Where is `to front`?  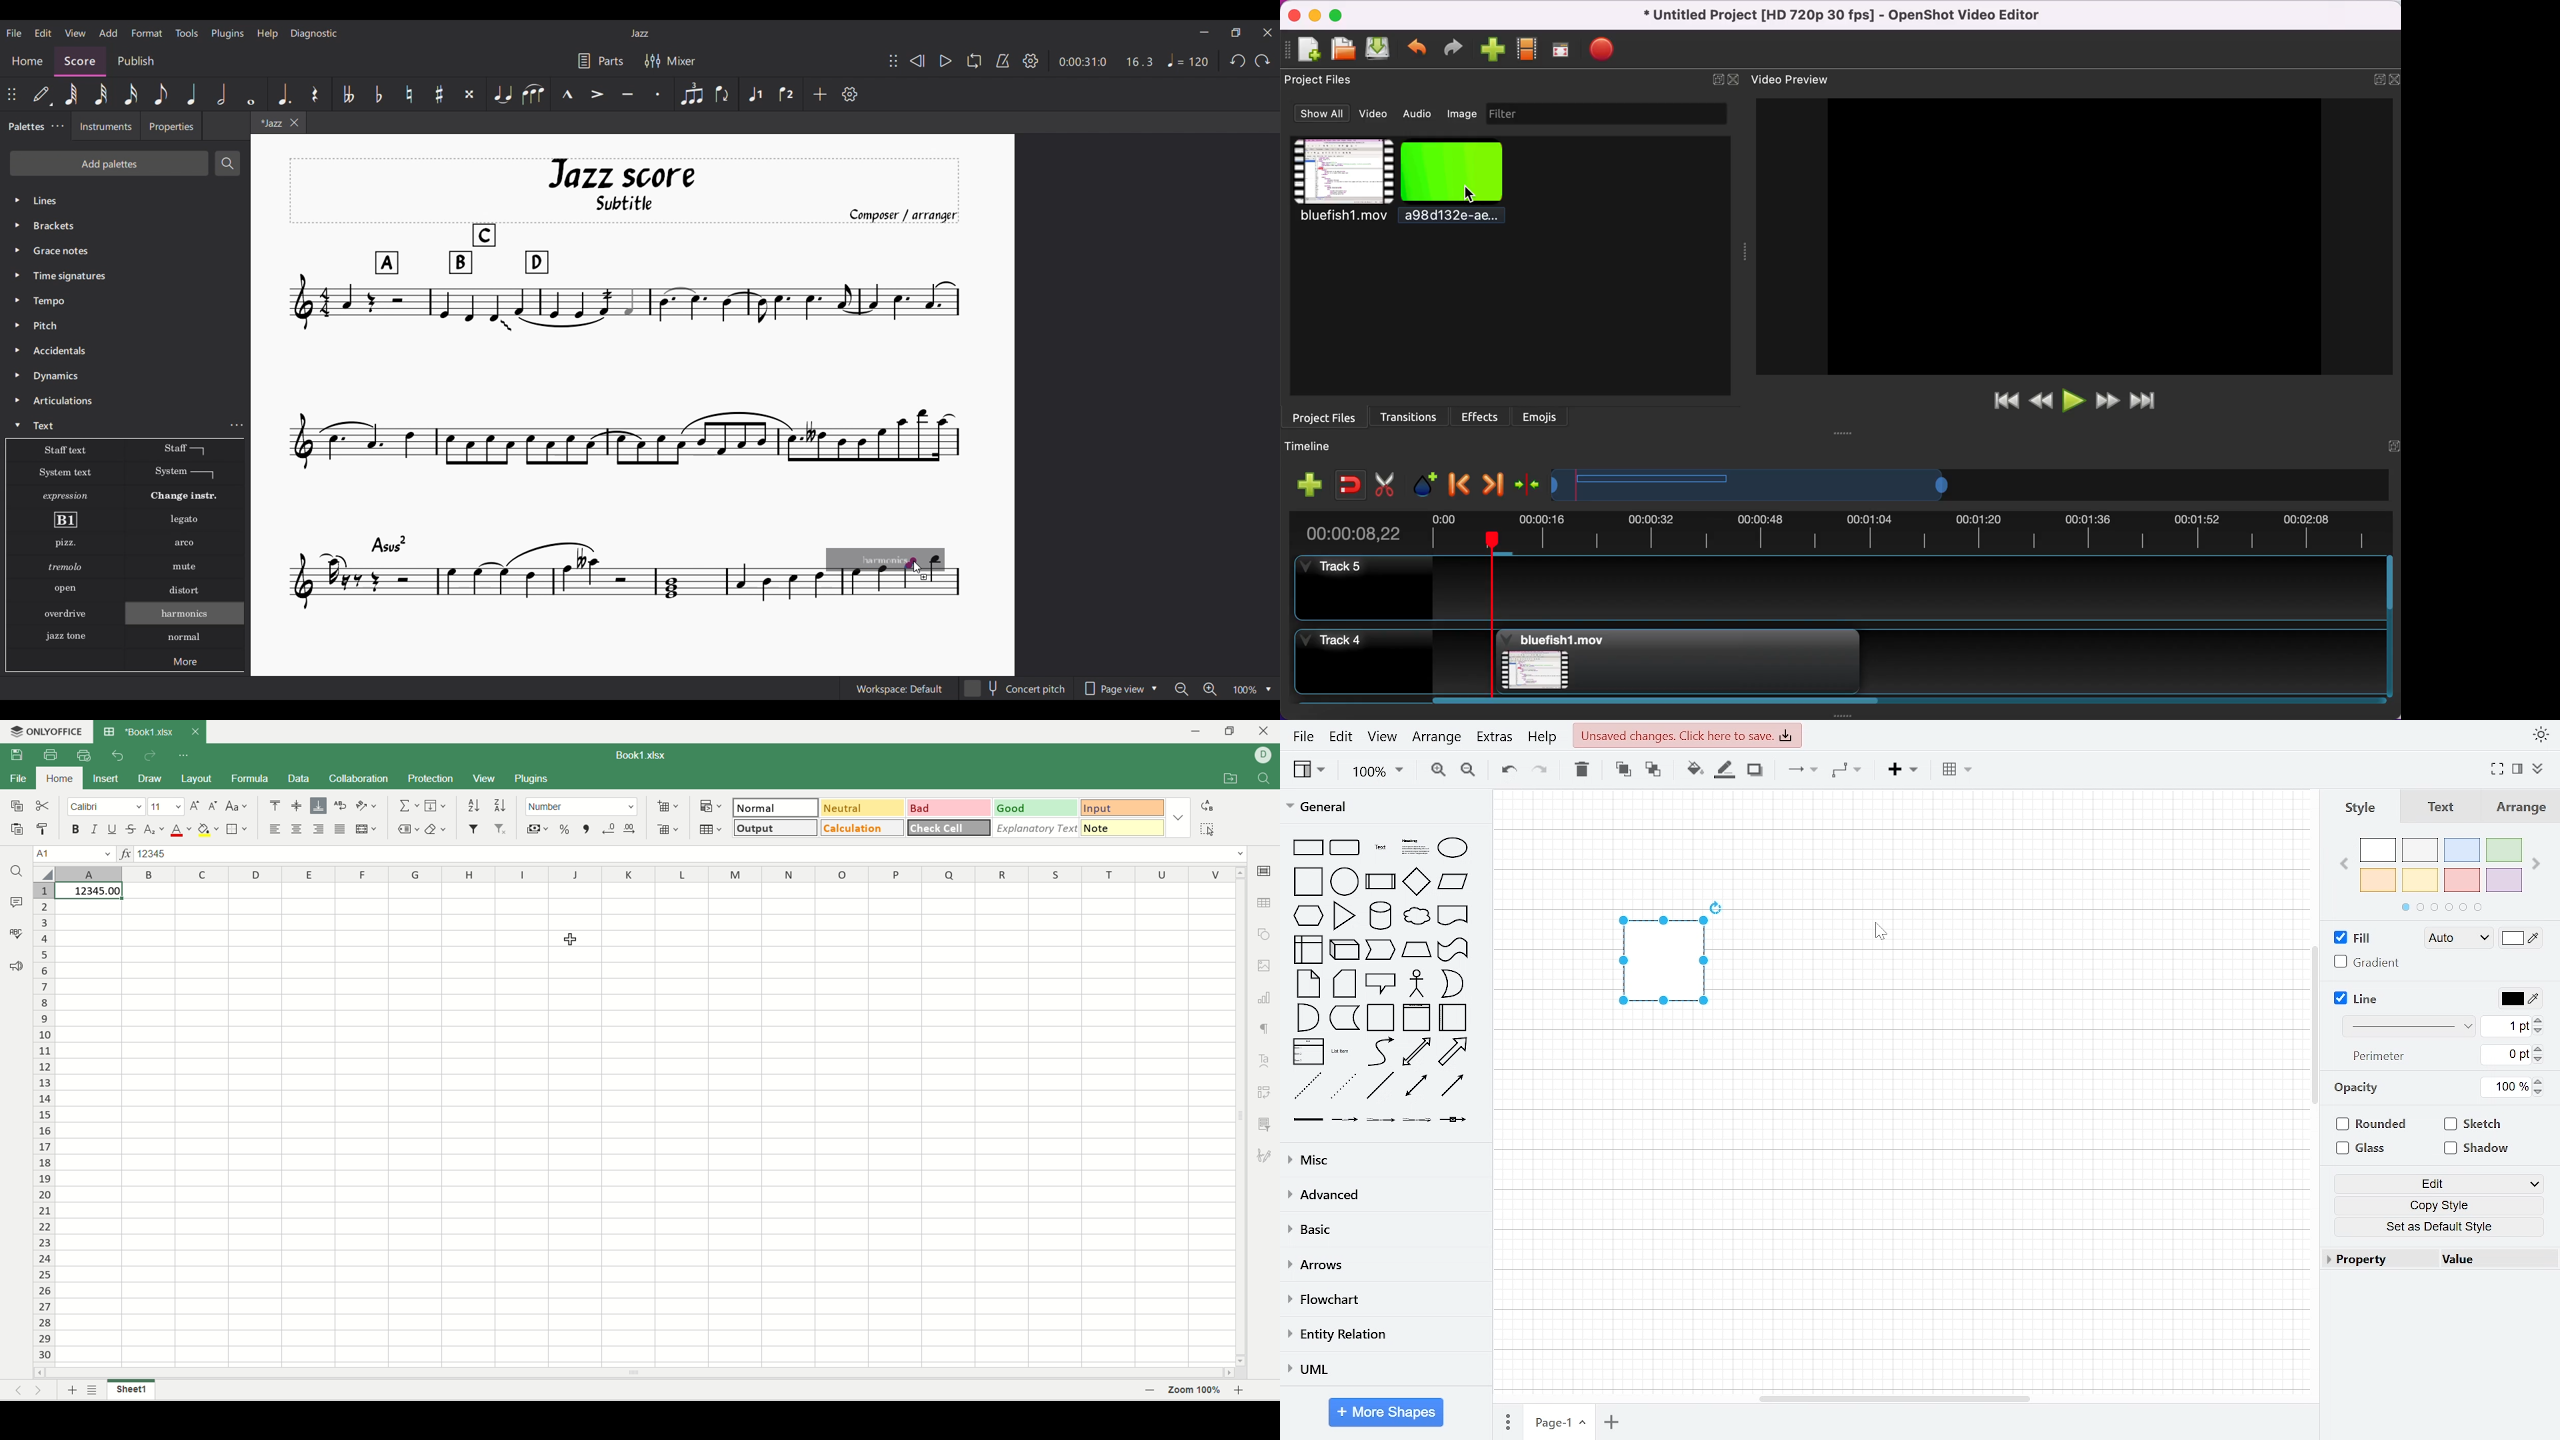
to front is located at coordinates (1622, 769).